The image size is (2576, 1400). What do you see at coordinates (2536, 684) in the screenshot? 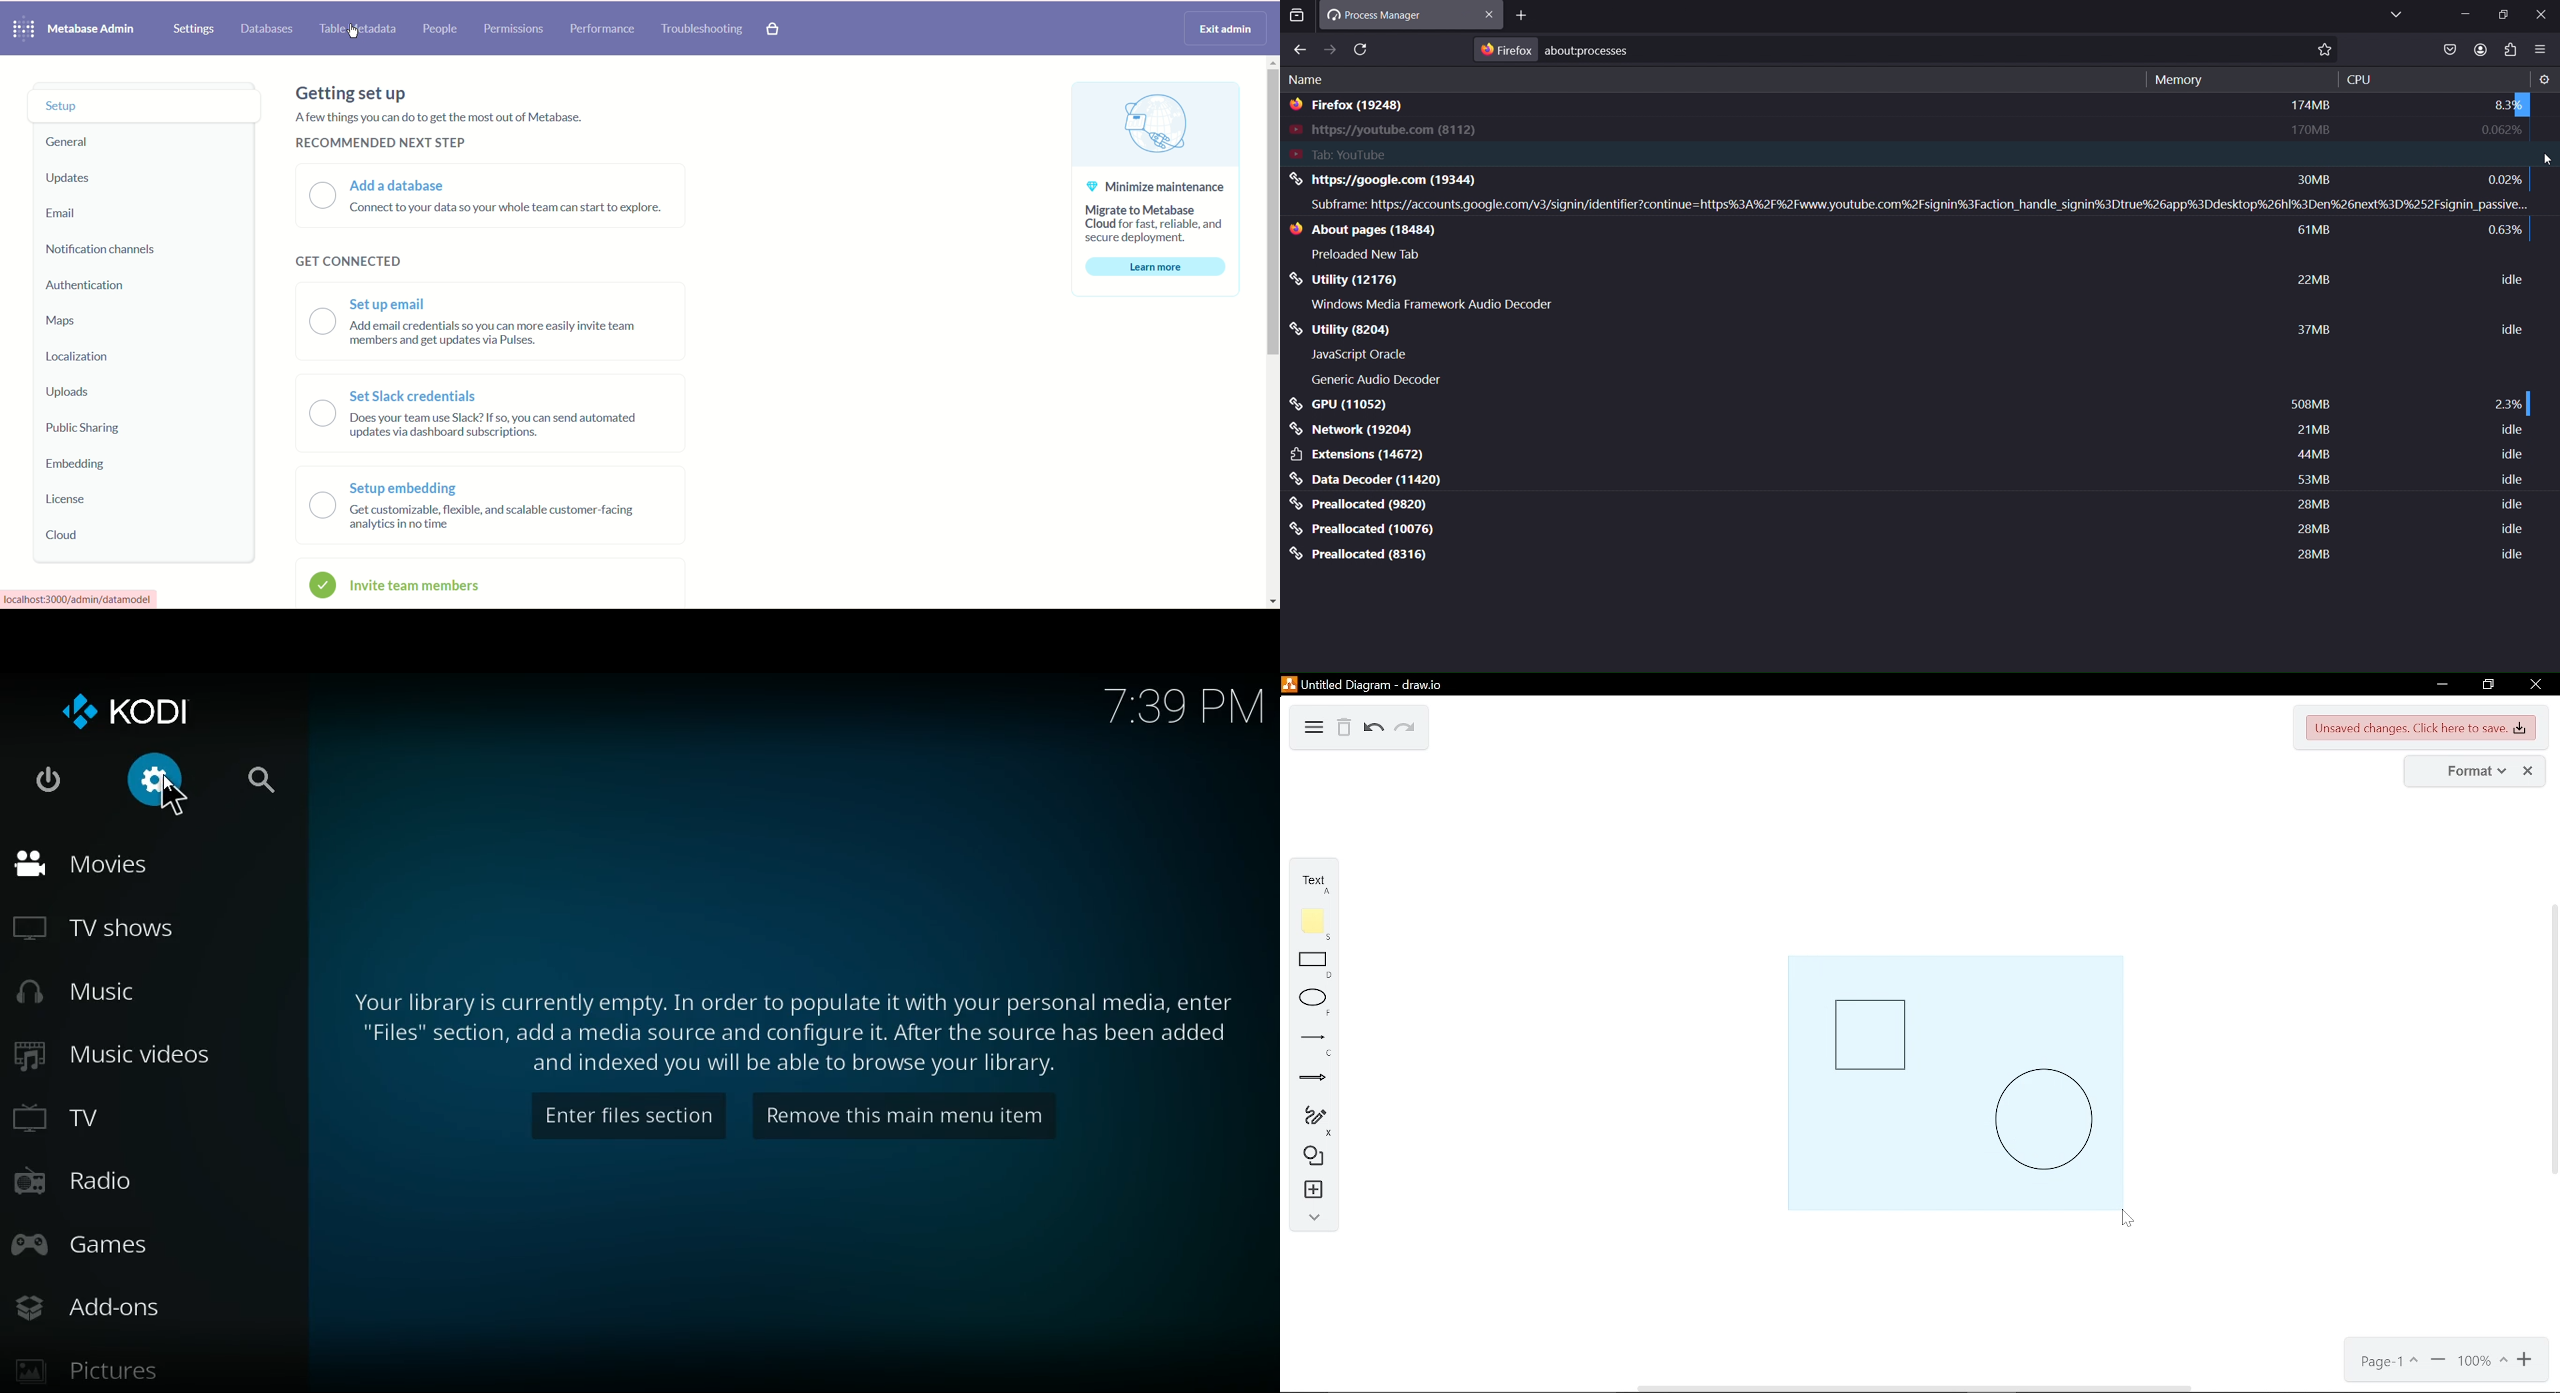
I see `close` at bounding box center [2536, 684].